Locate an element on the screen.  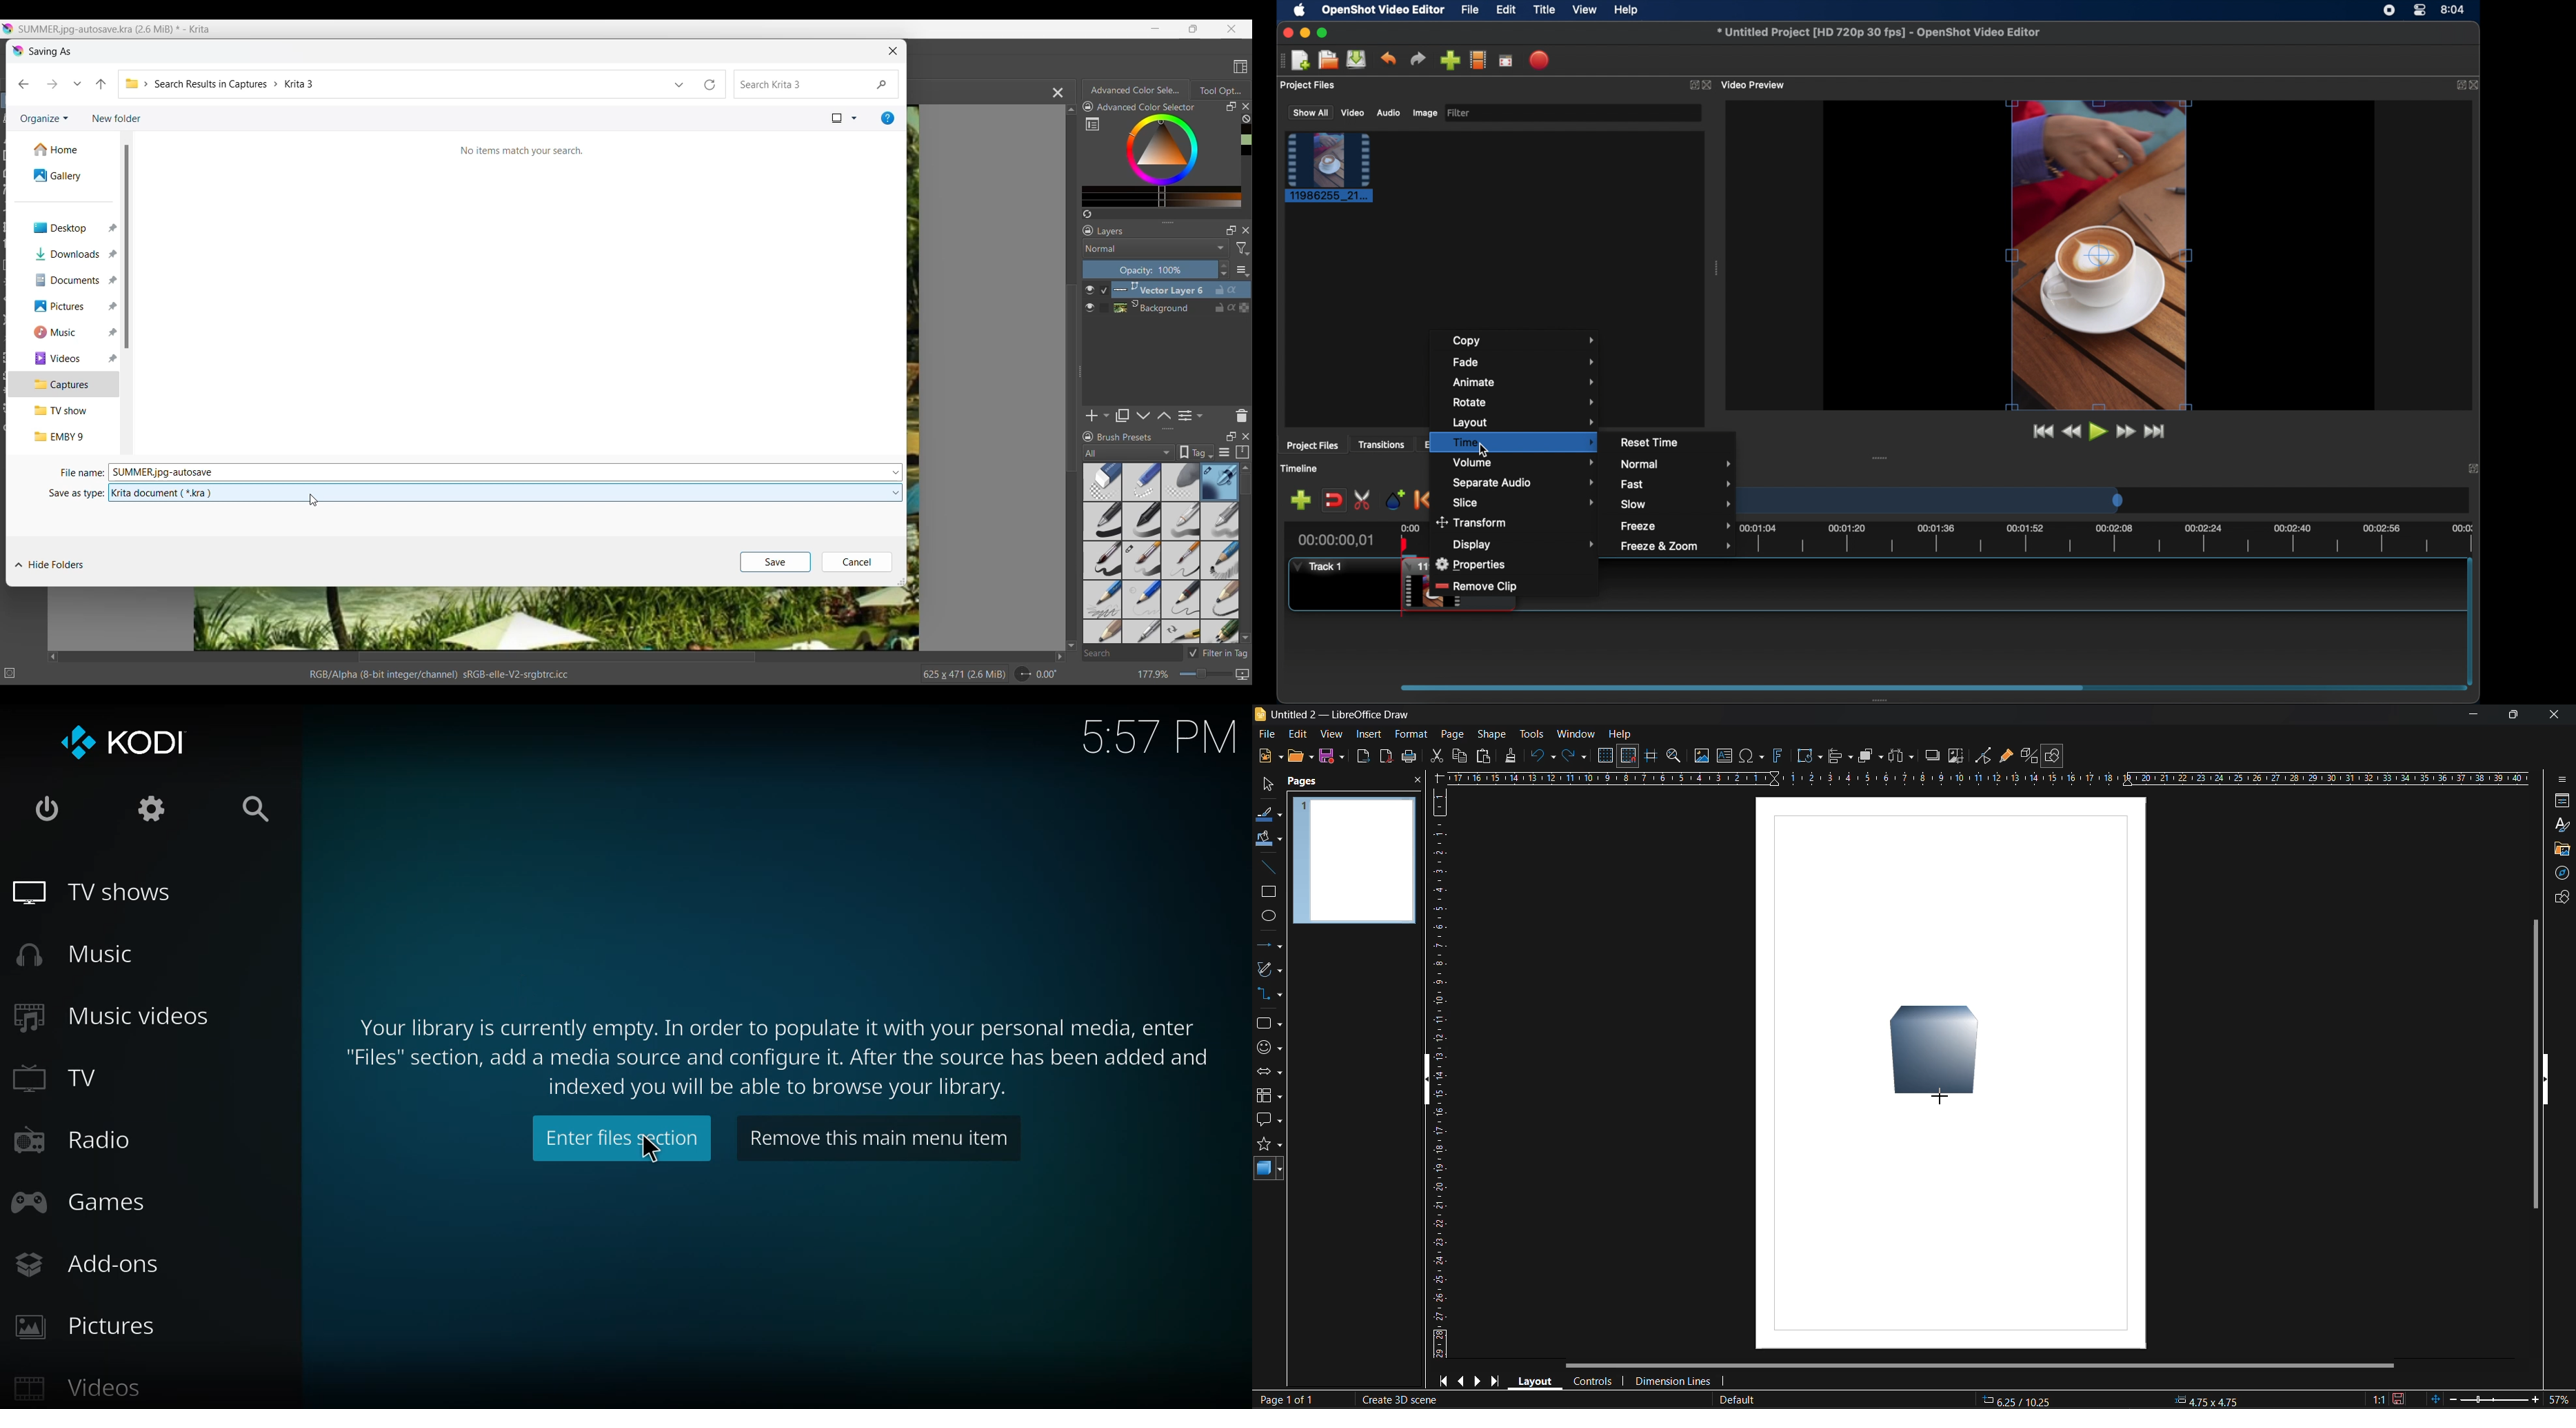
timeline is located at coordinates (1300, 468).